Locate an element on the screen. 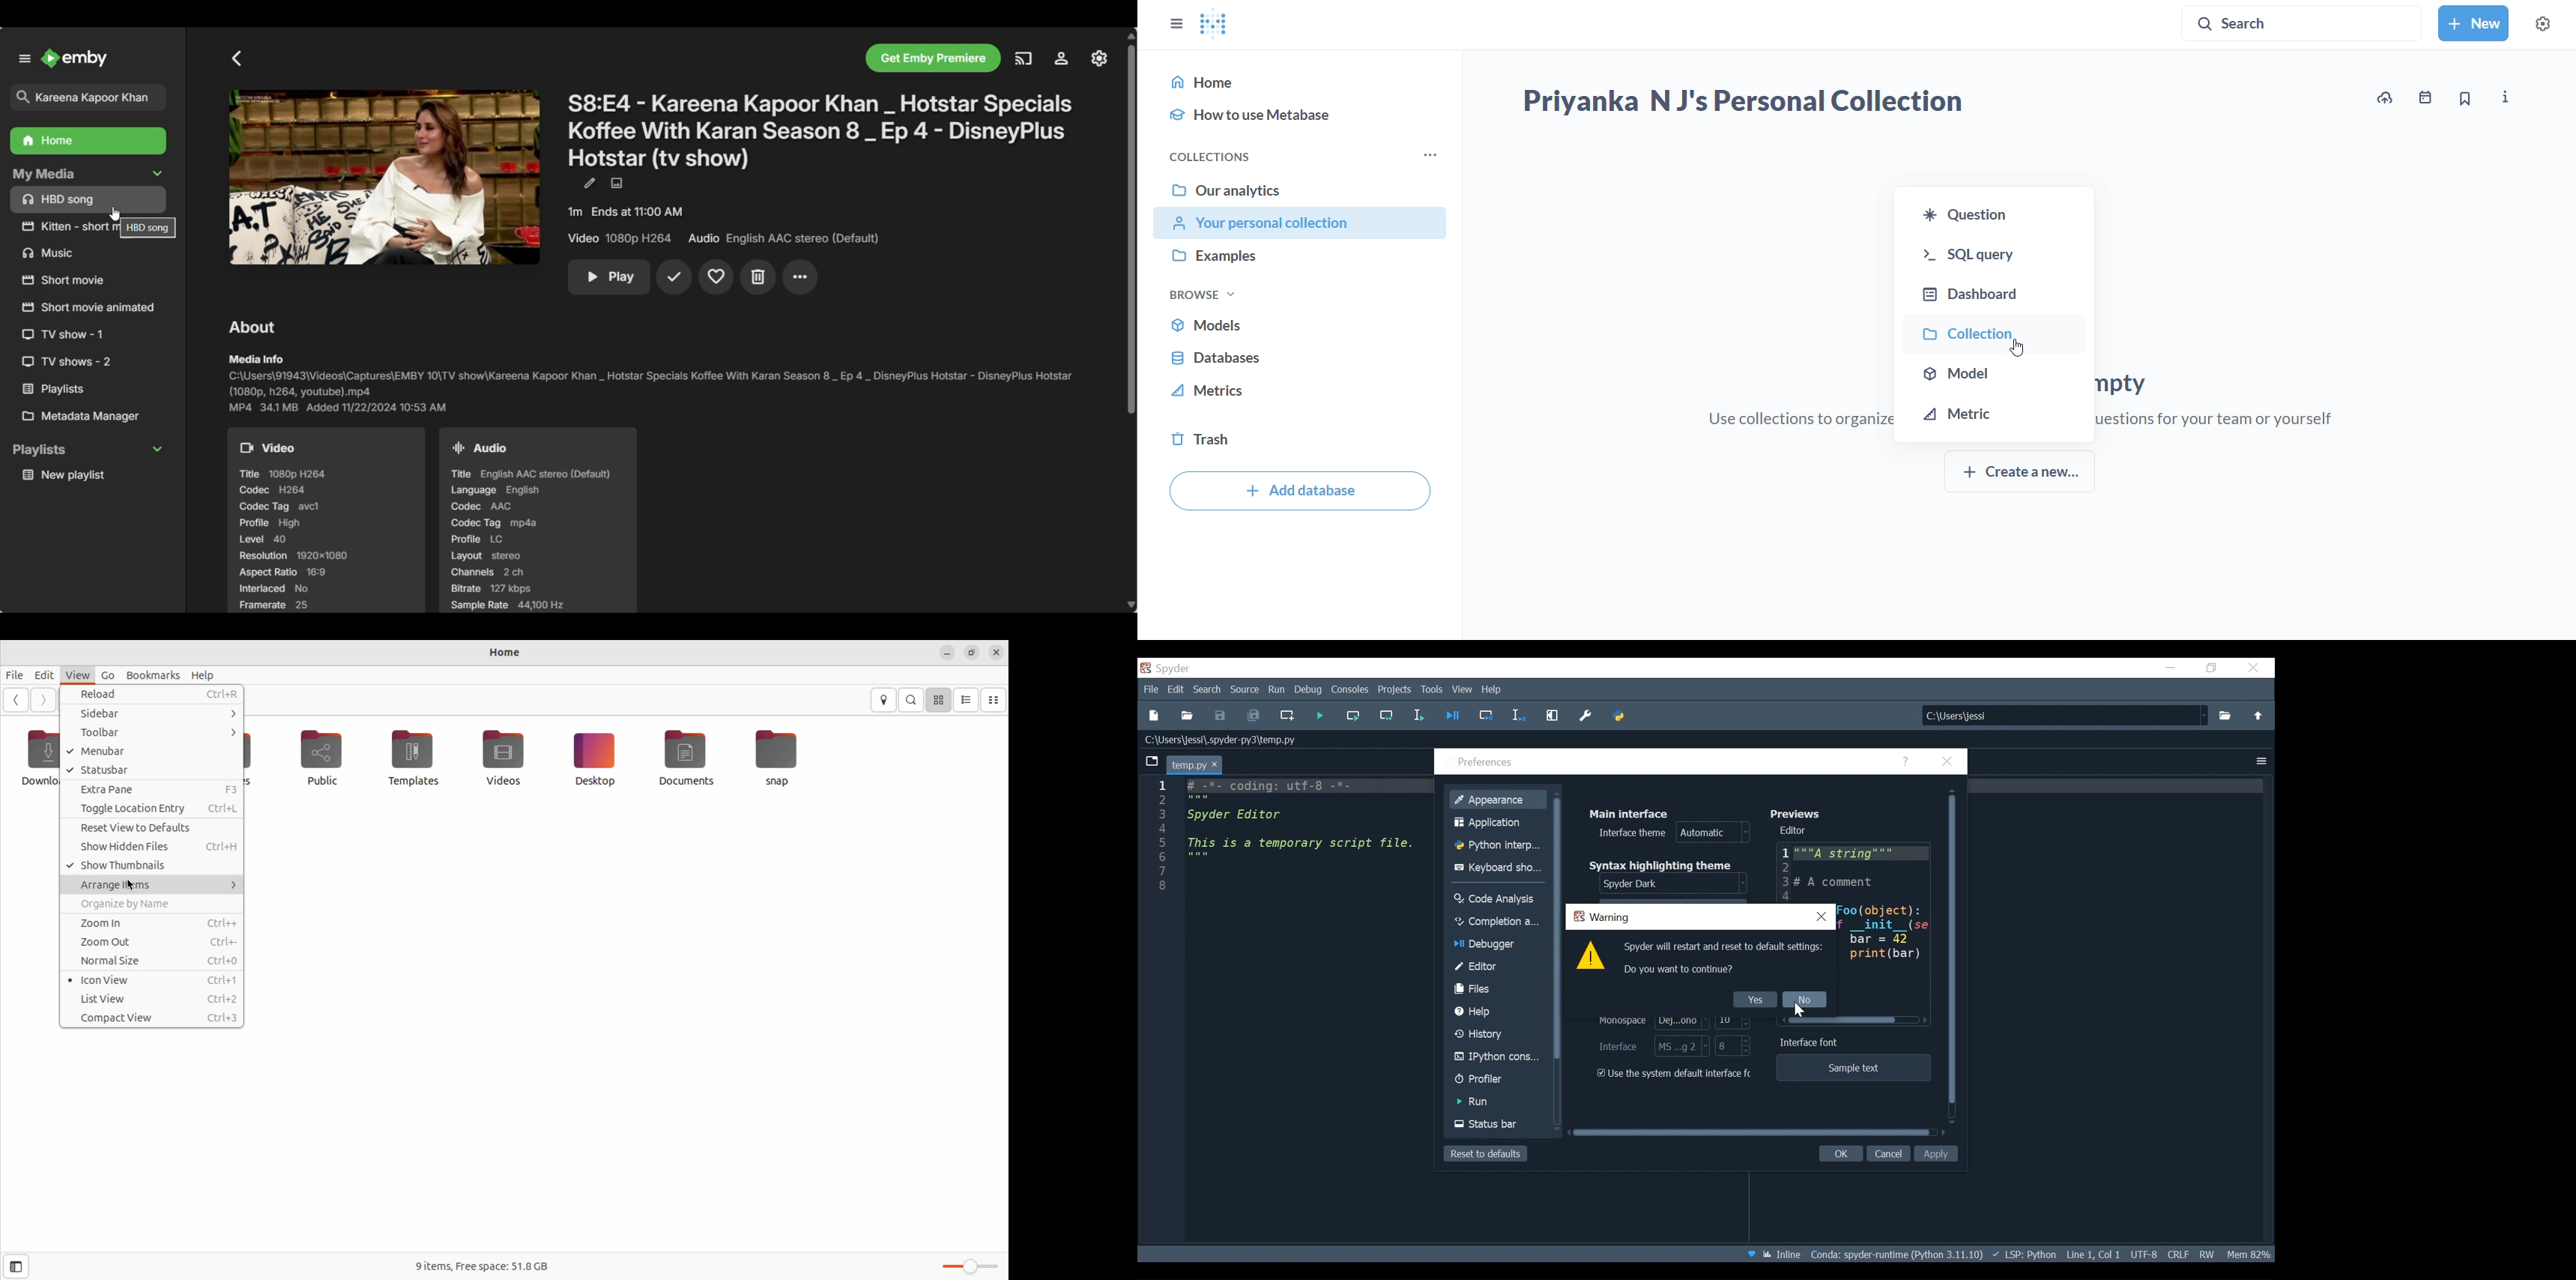 The width and height of the screenshot is (2576, 1288). Close is located at coordinates (1945, 761).